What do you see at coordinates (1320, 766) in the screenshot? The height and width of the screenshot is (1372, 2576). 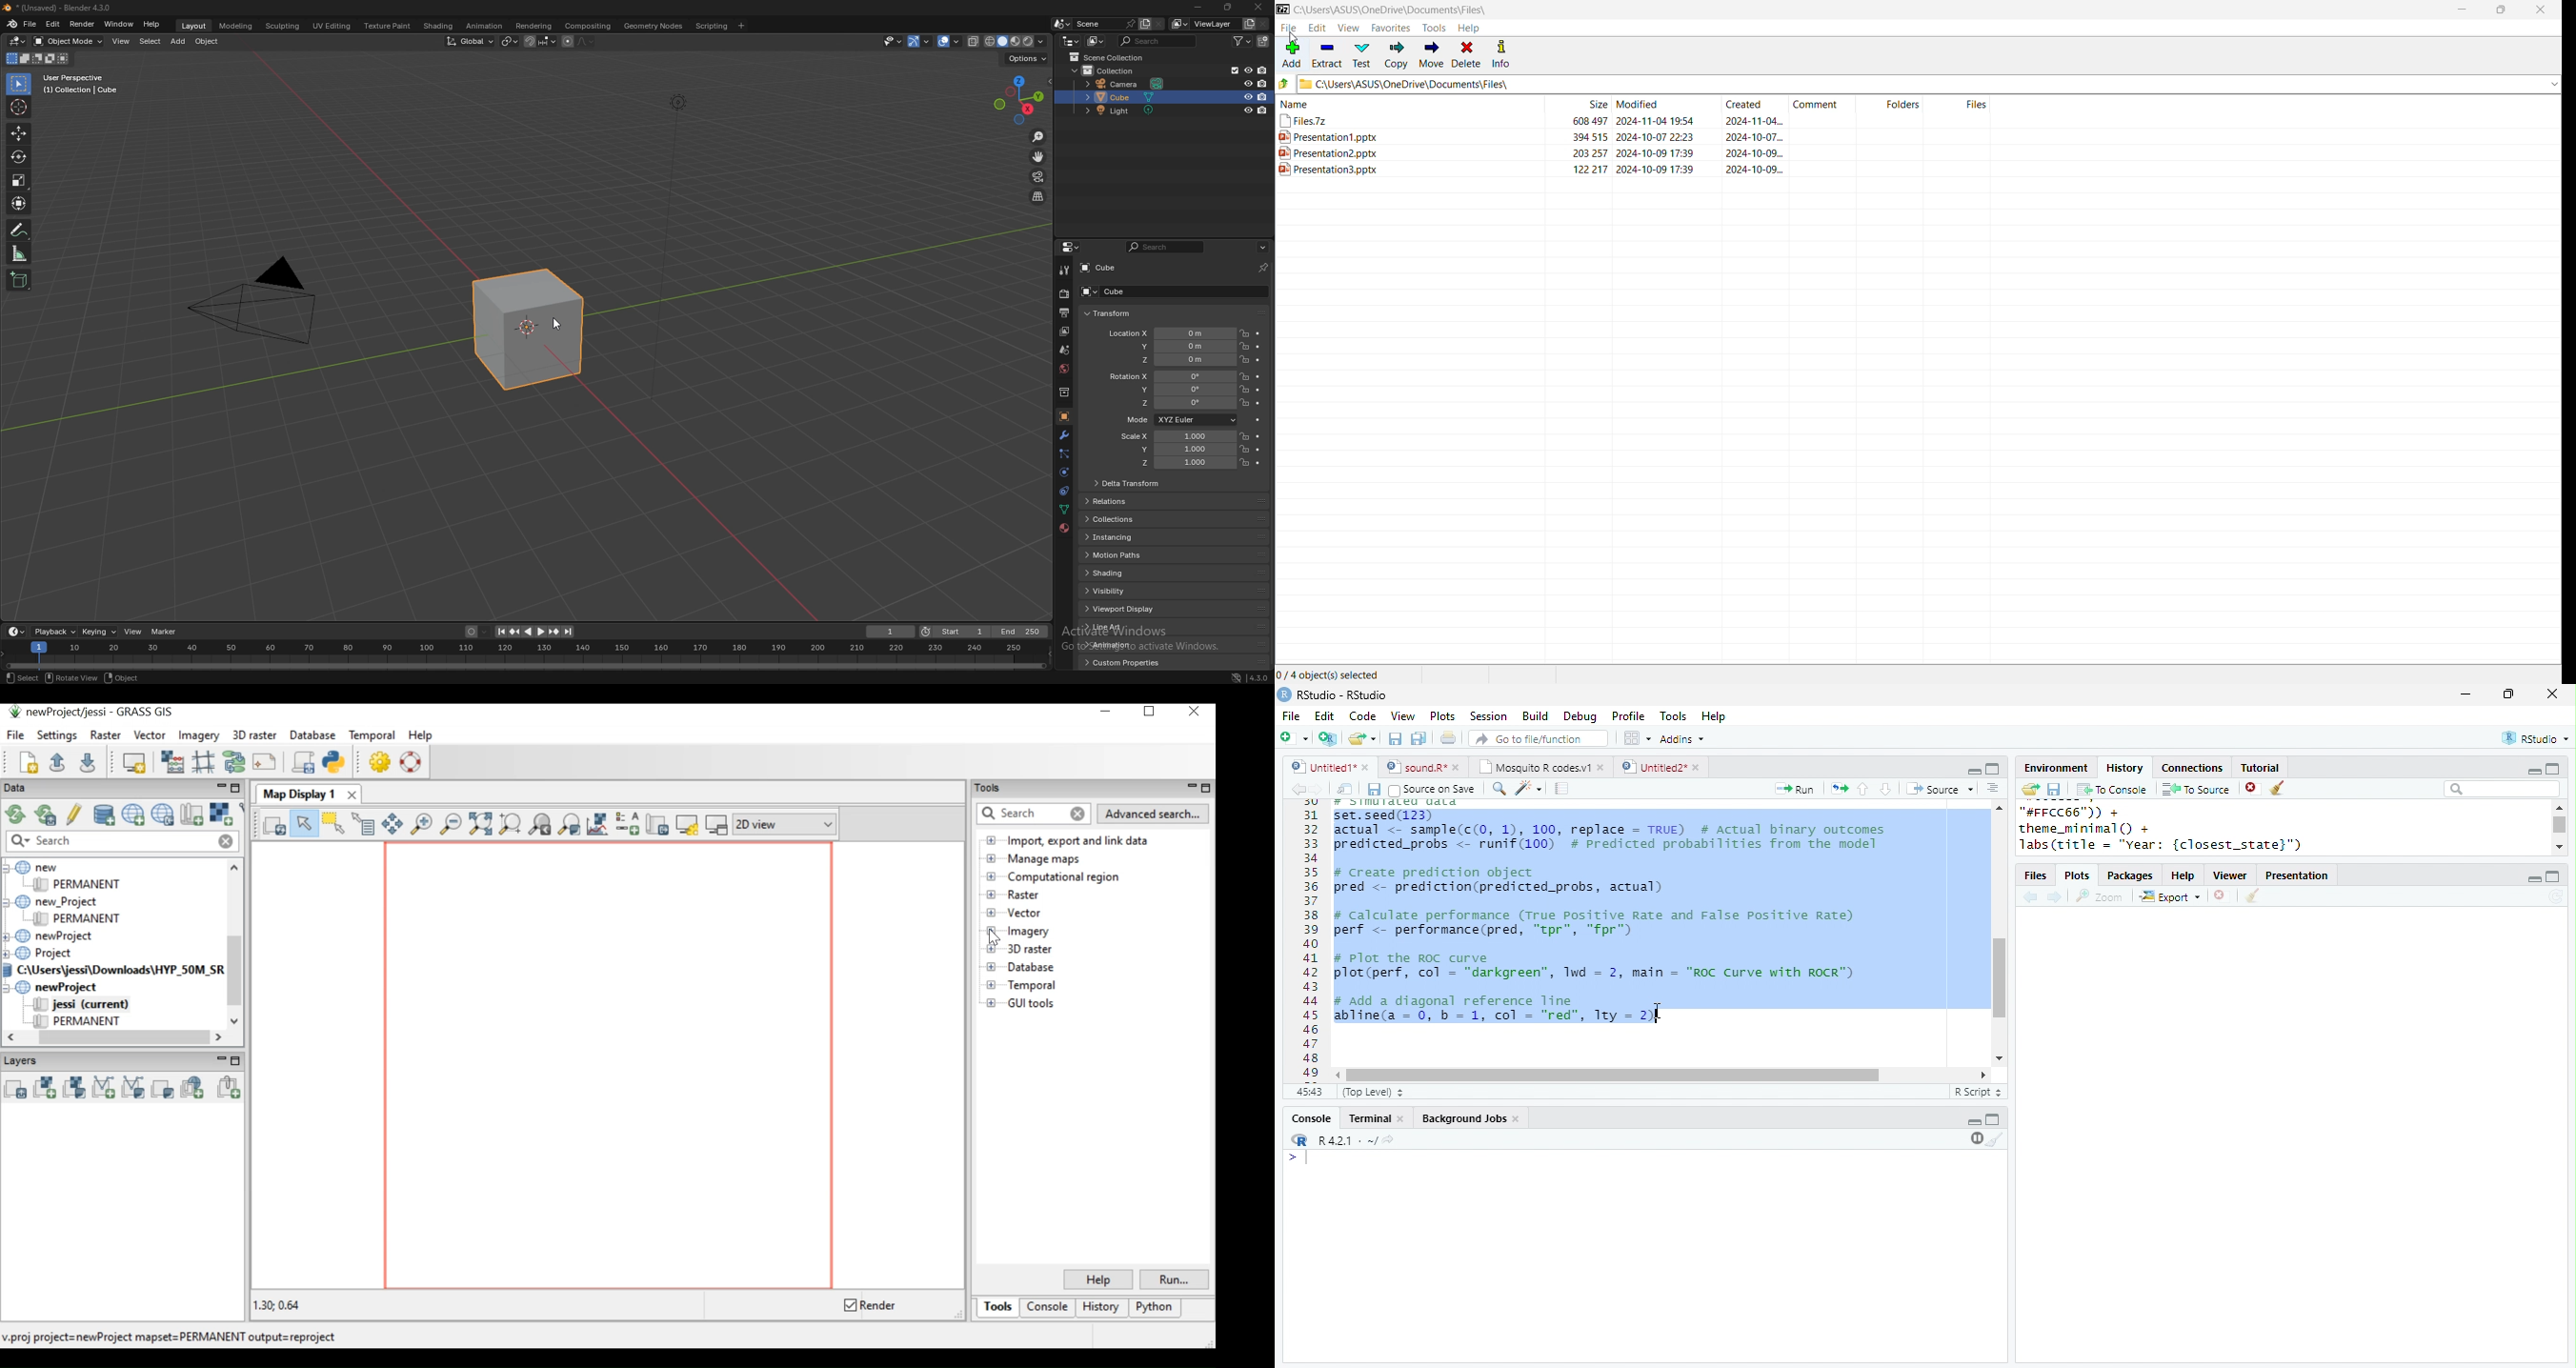 I see `Untitled 1` at bounding box center [1320, 766].